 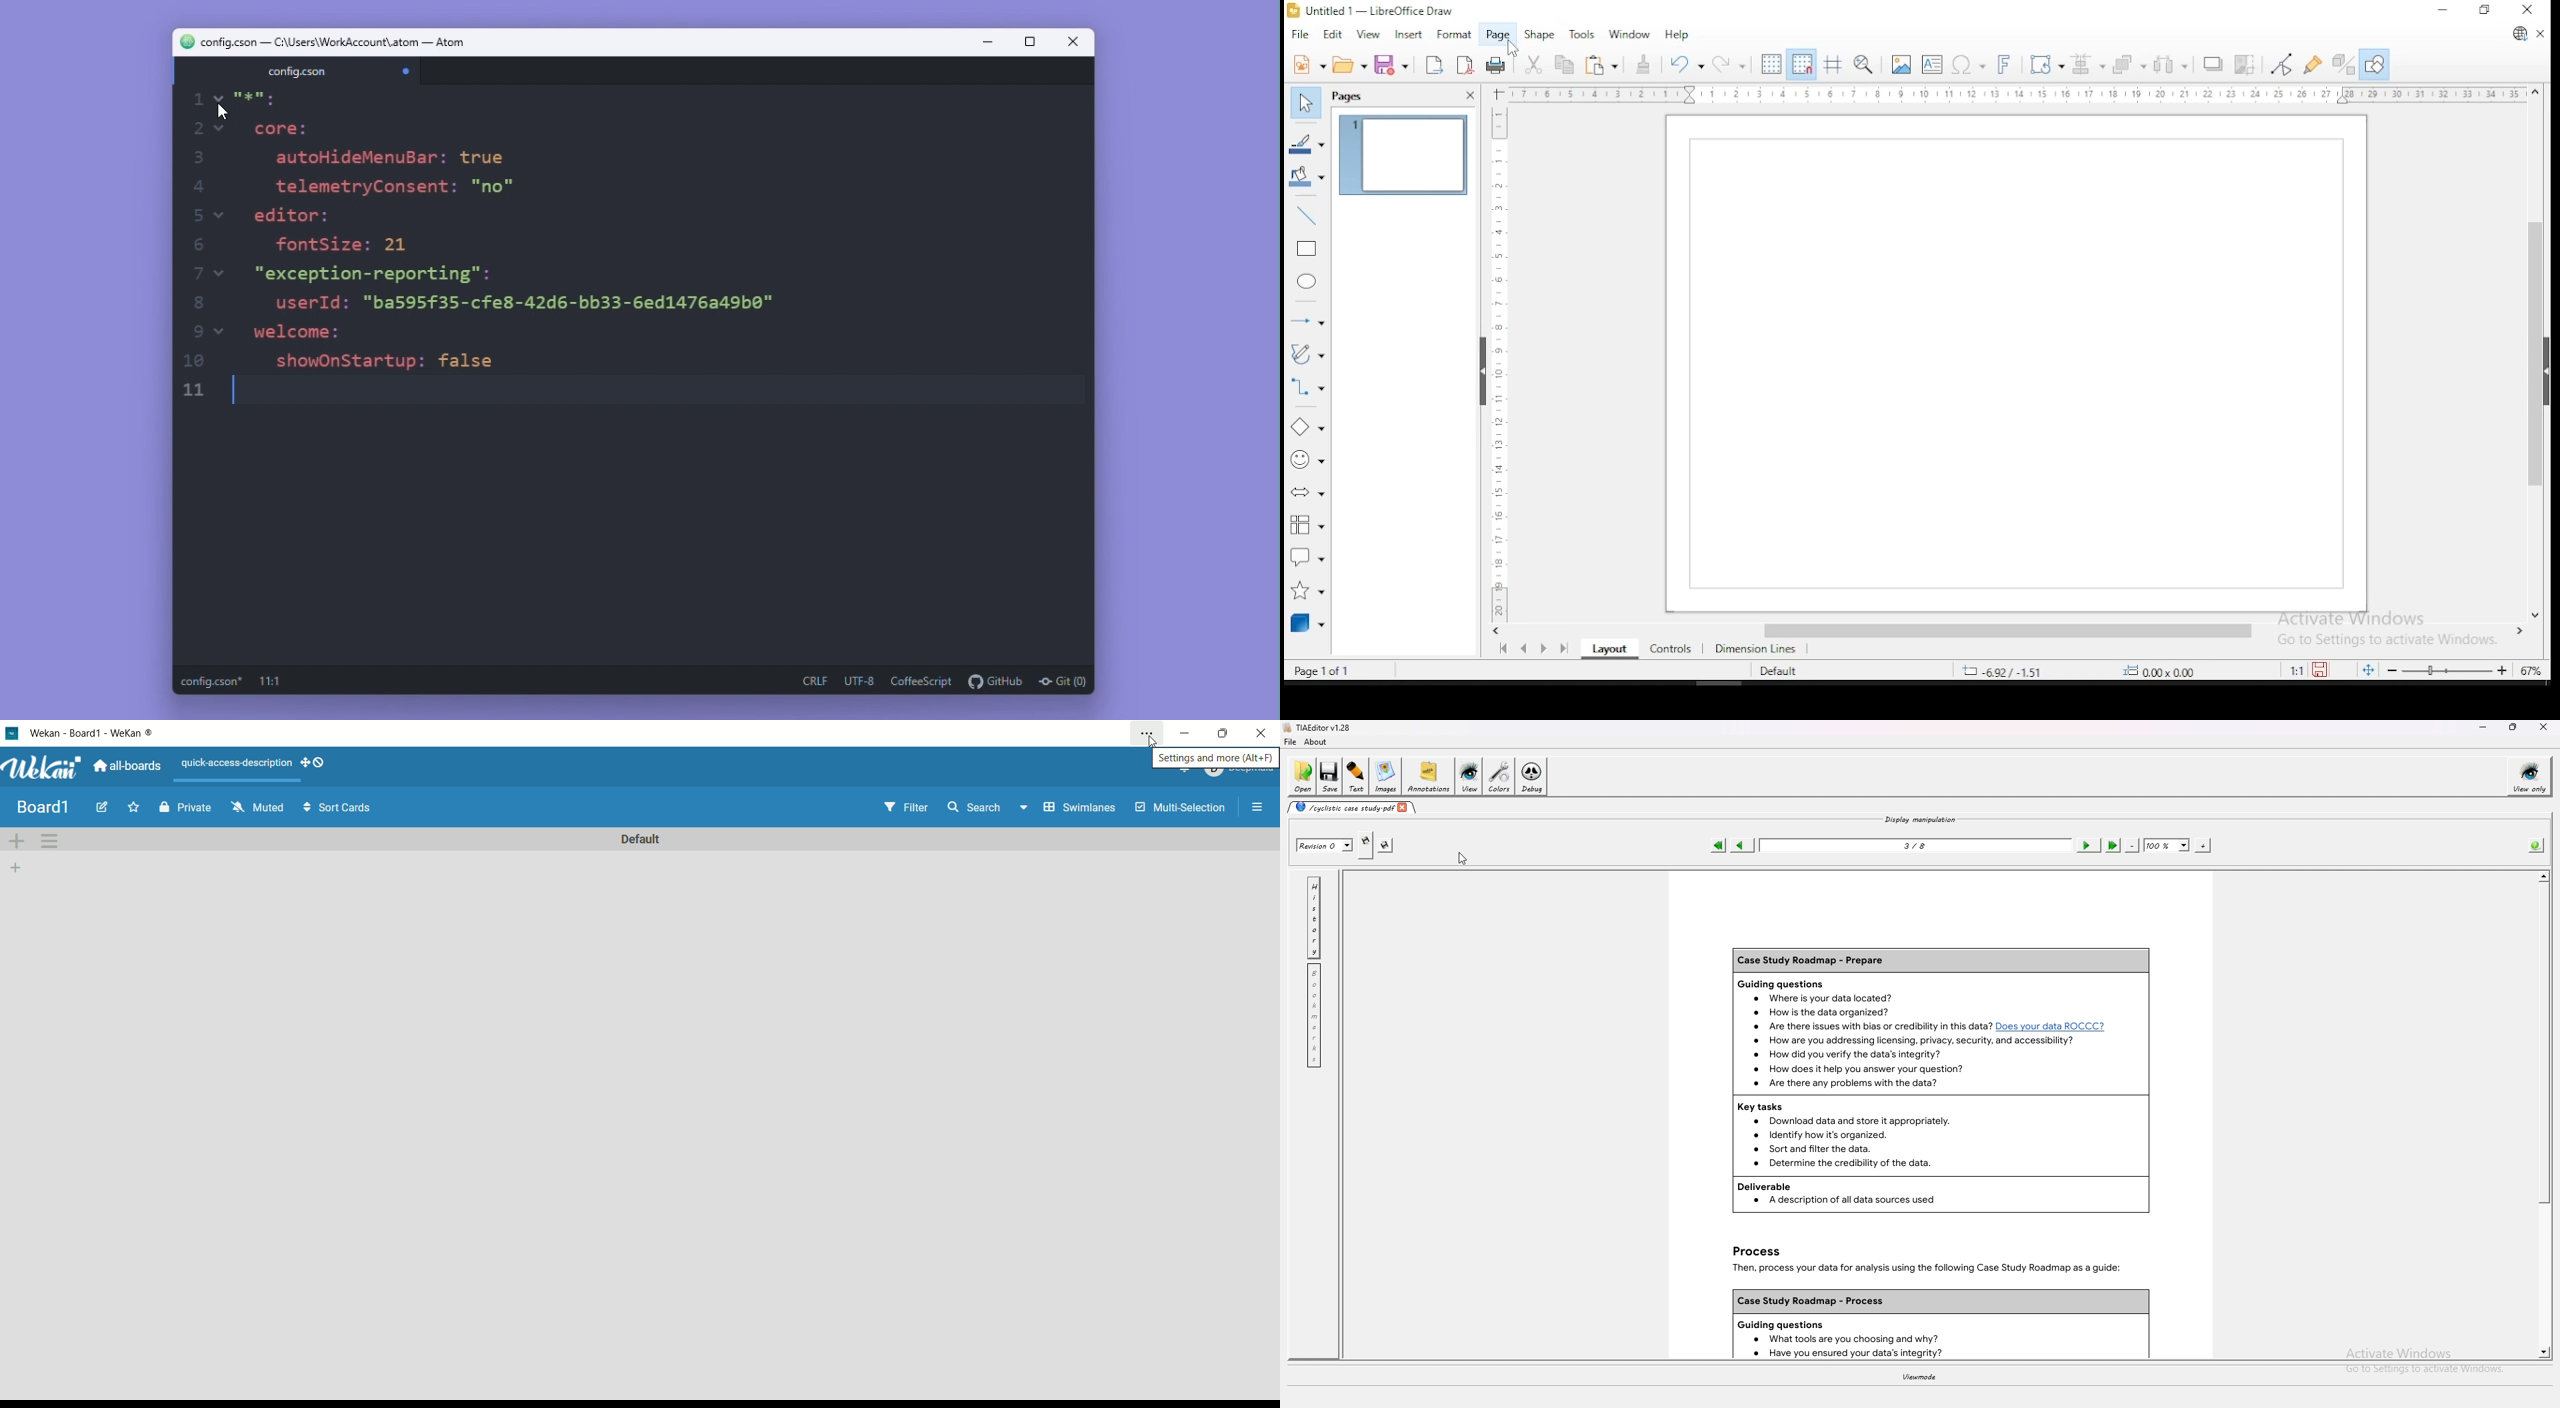 I want to click on Page, so click(x=2021, y=363).